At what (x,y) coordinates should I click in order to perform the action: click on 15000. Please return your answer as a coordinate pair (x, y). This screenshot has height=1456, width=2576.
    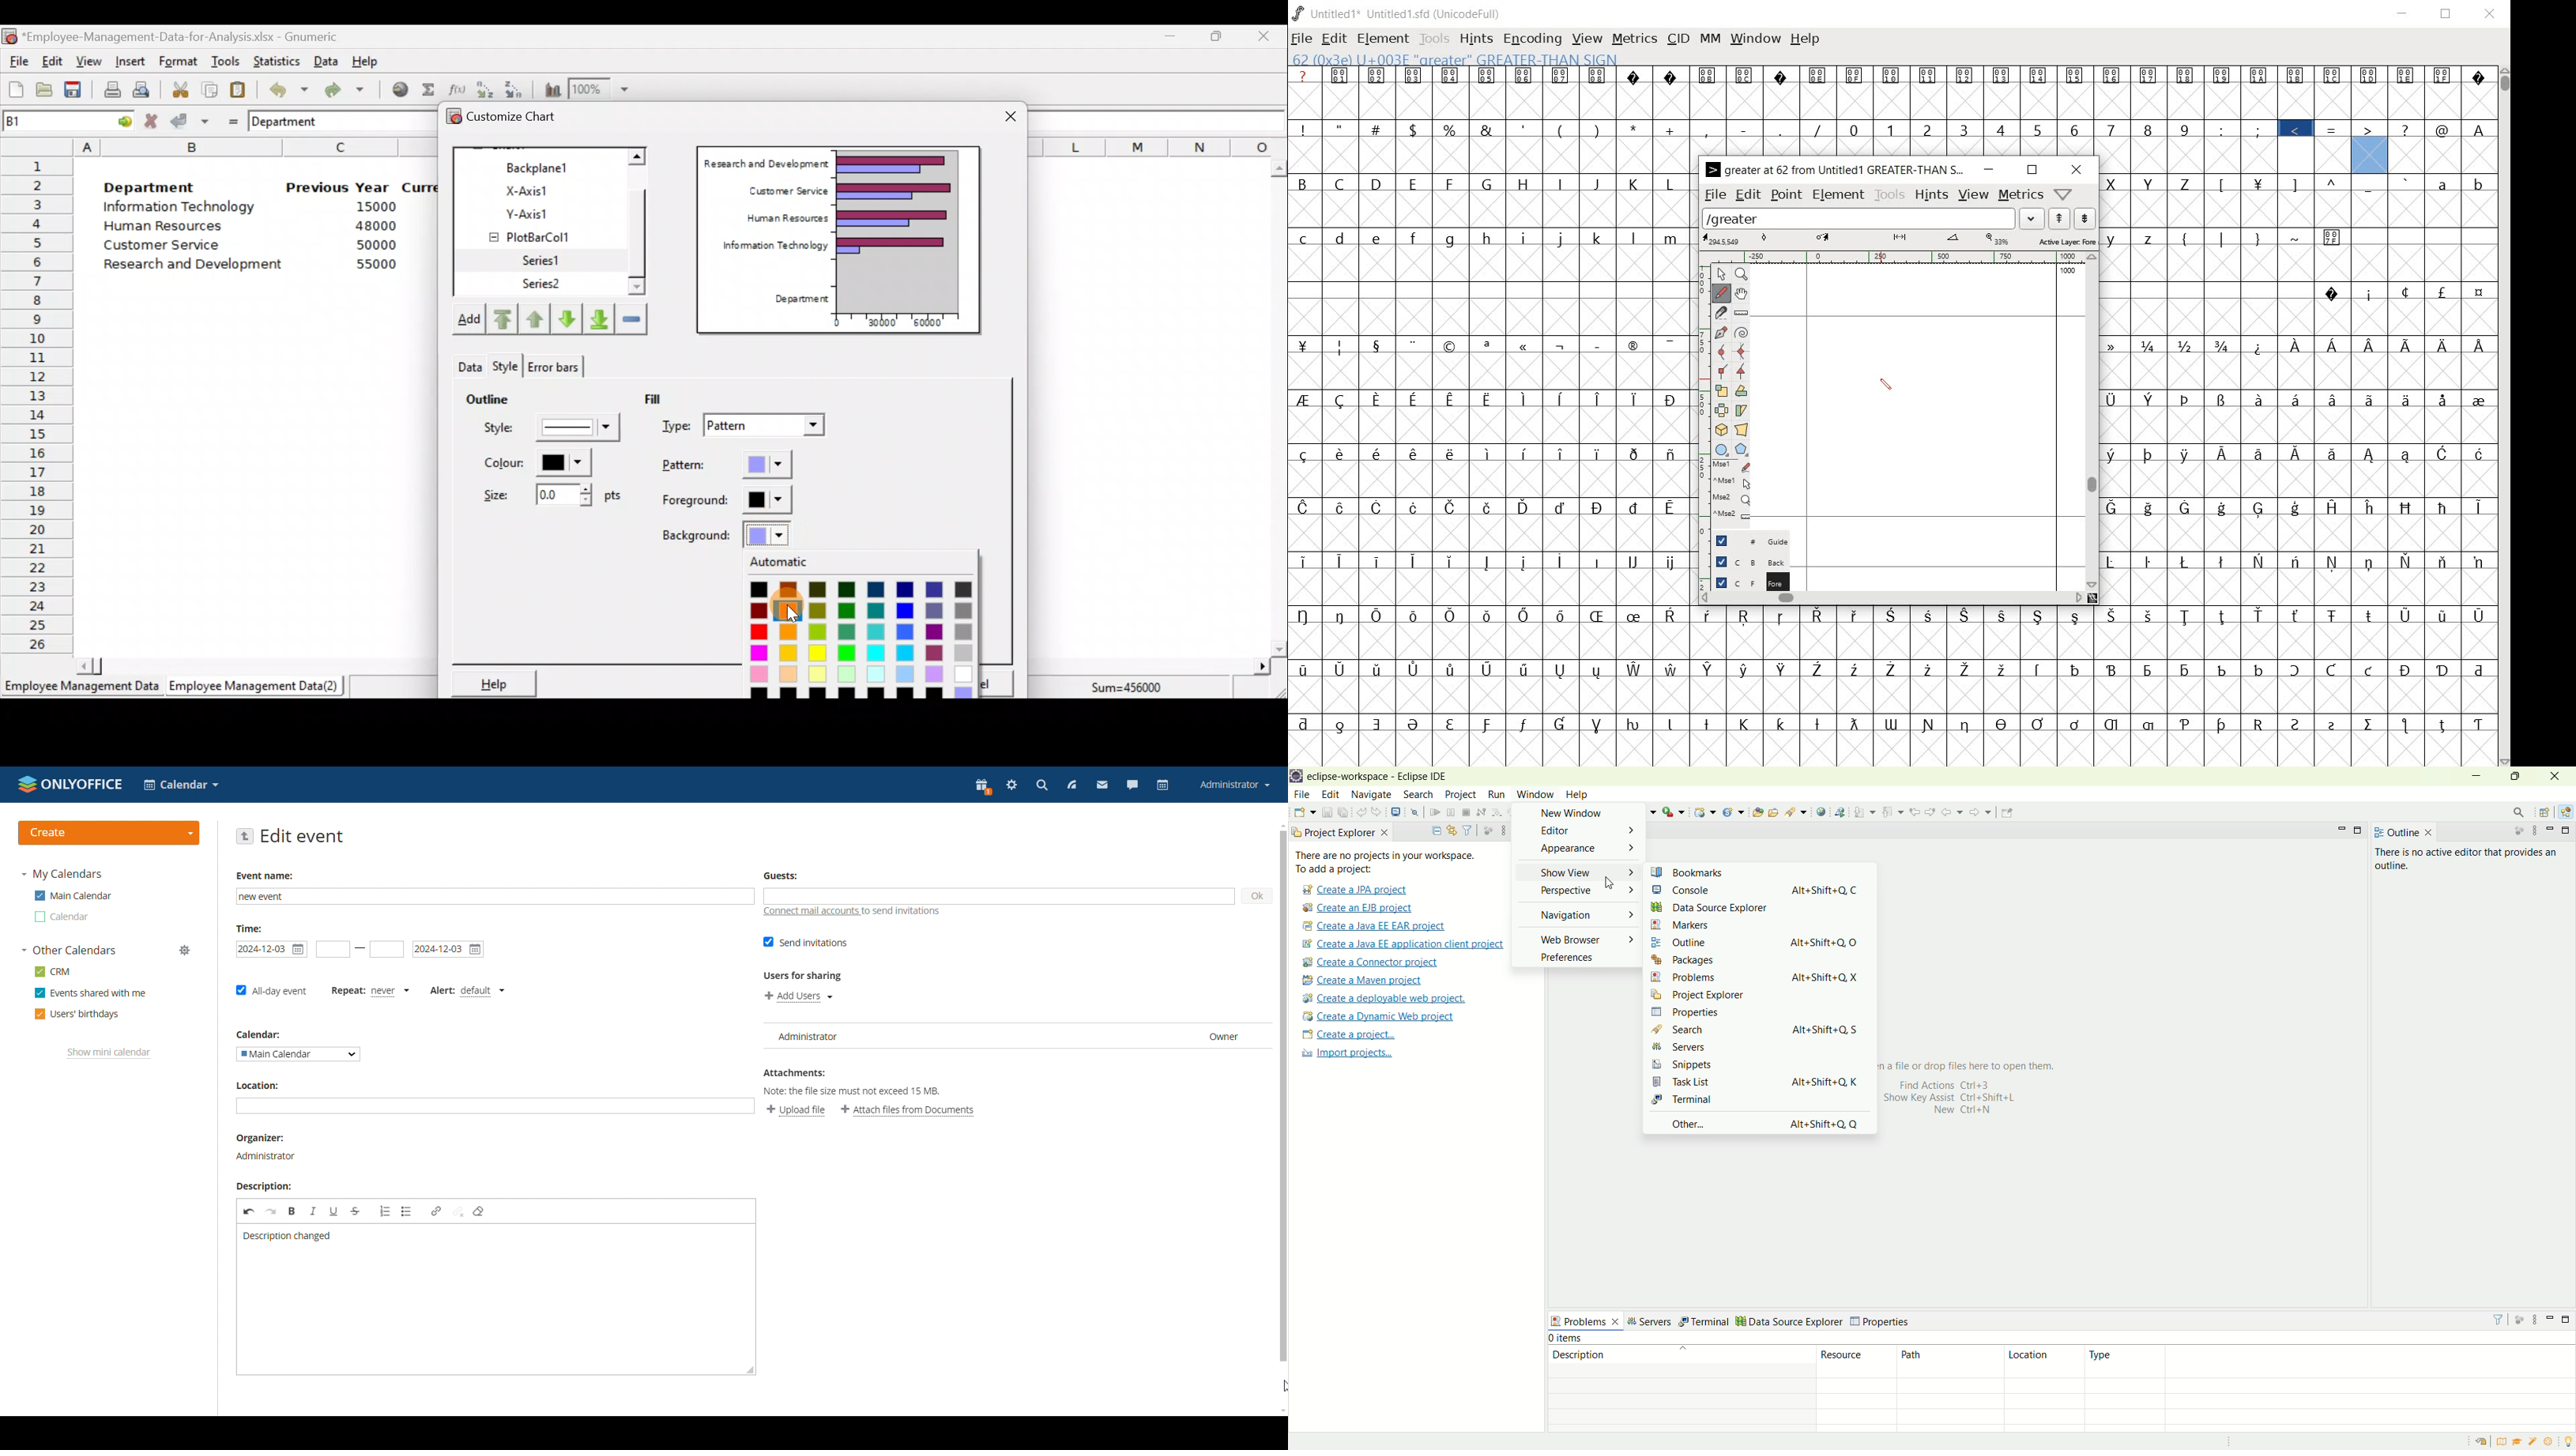
    Looking at the image, I should click on (371, 206).